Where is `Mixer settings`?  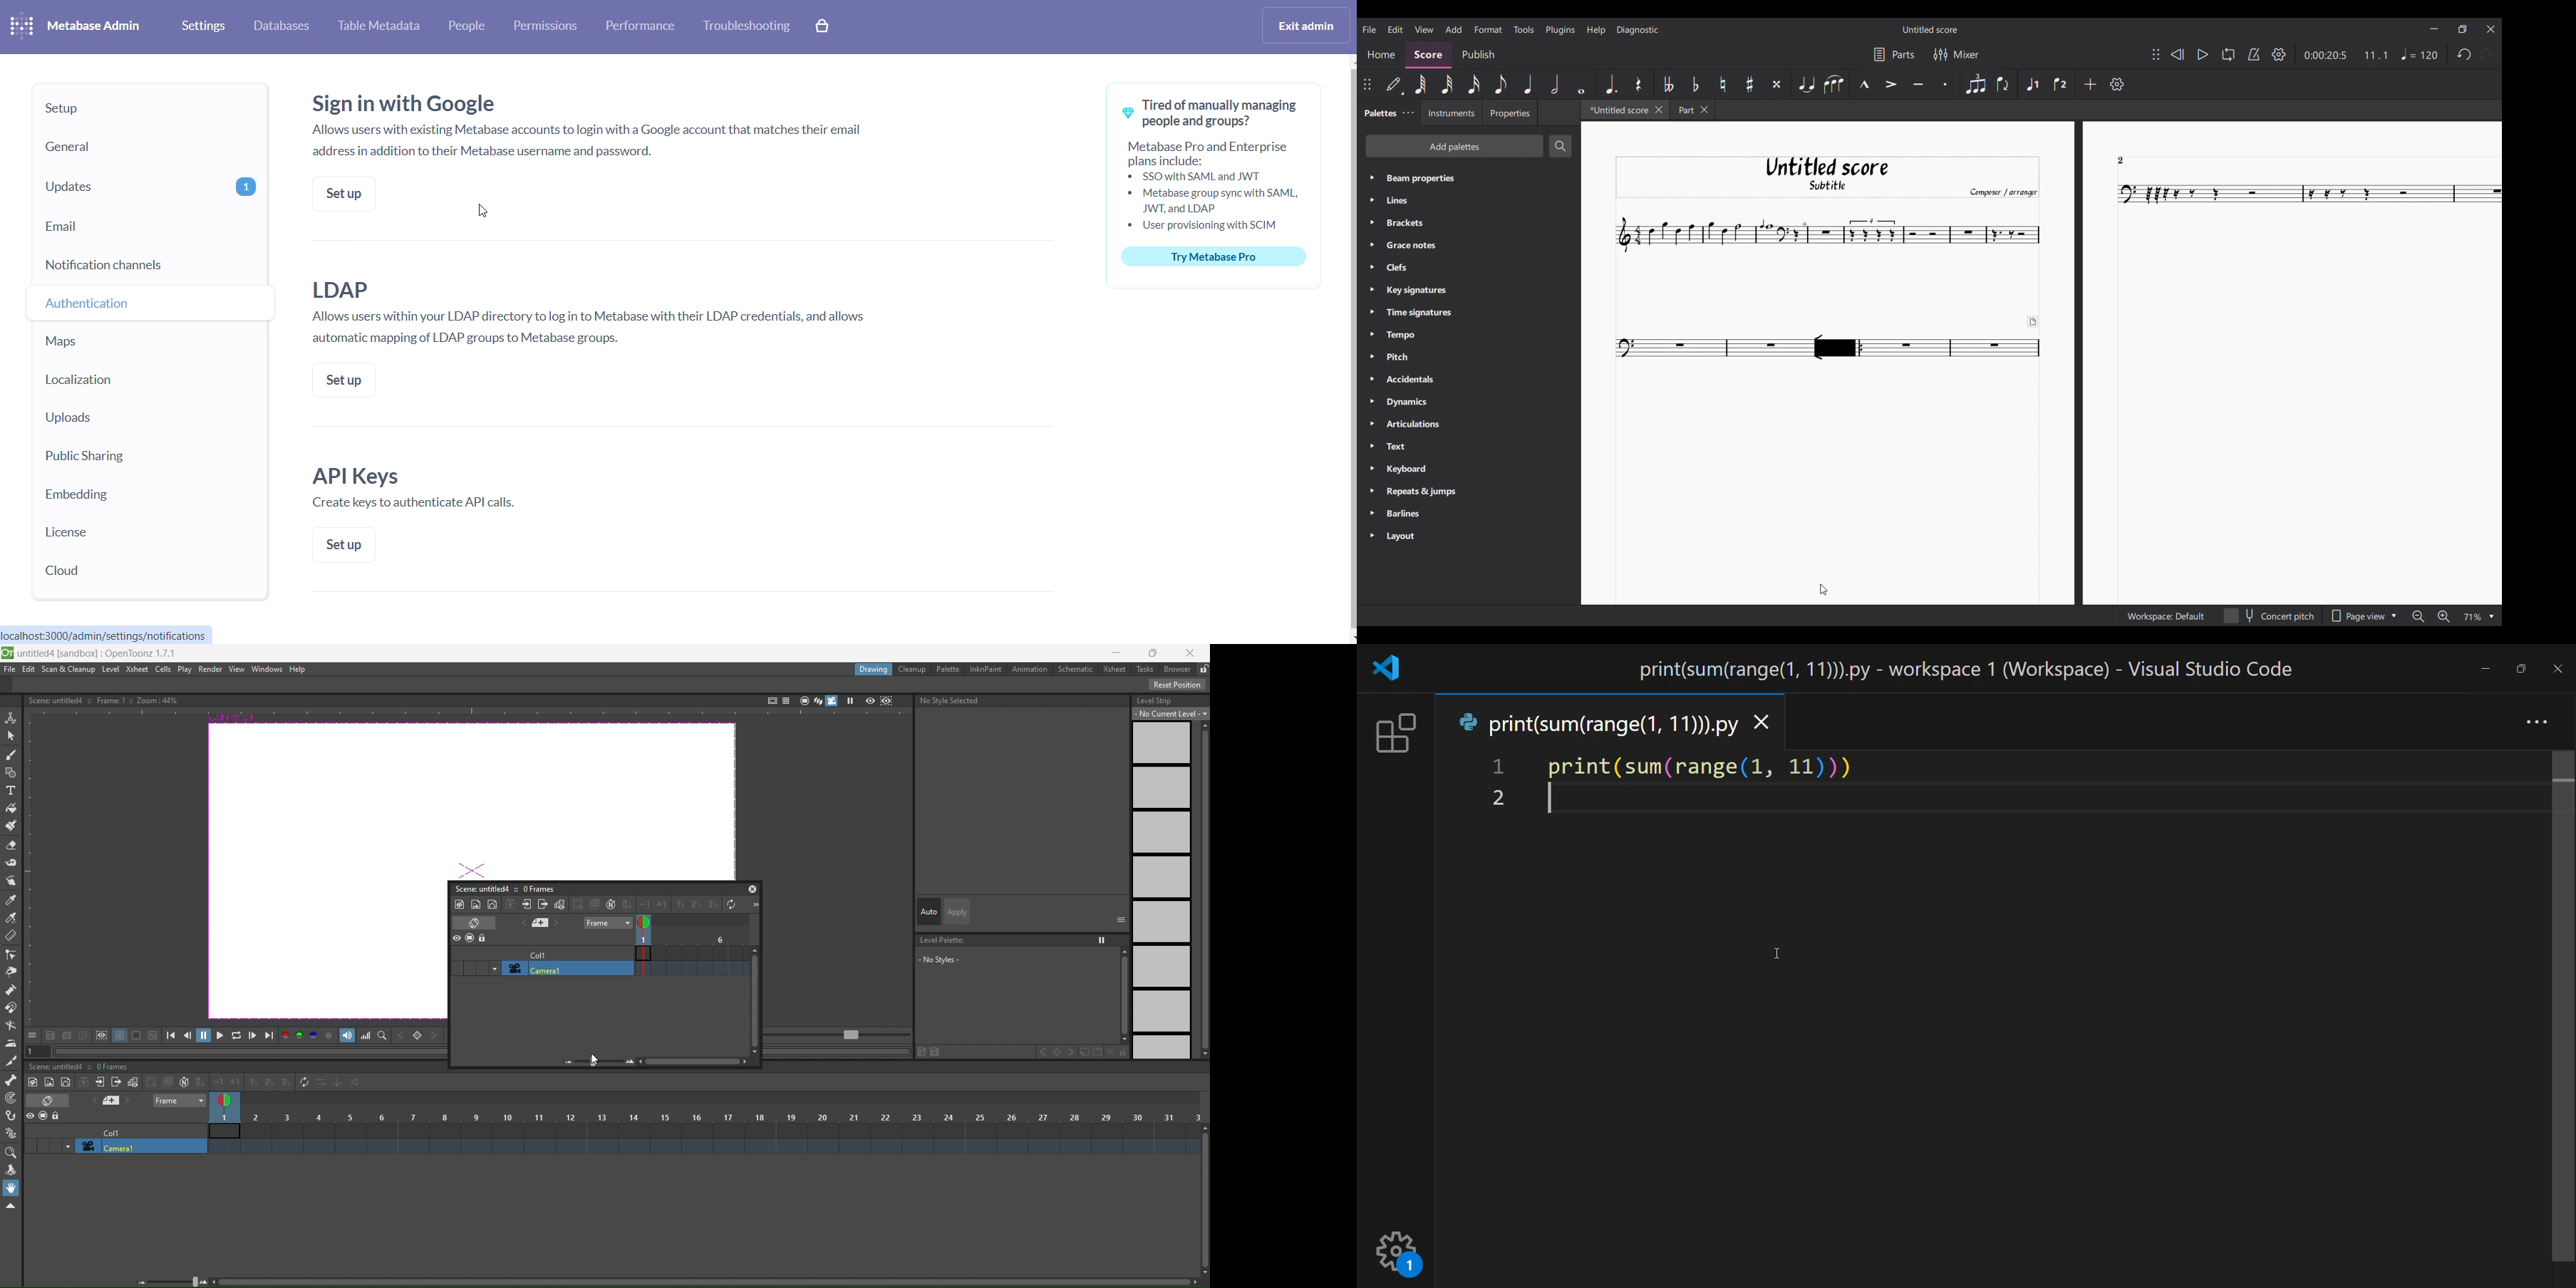 Mixer settings is located at coordinates (1957, 55).